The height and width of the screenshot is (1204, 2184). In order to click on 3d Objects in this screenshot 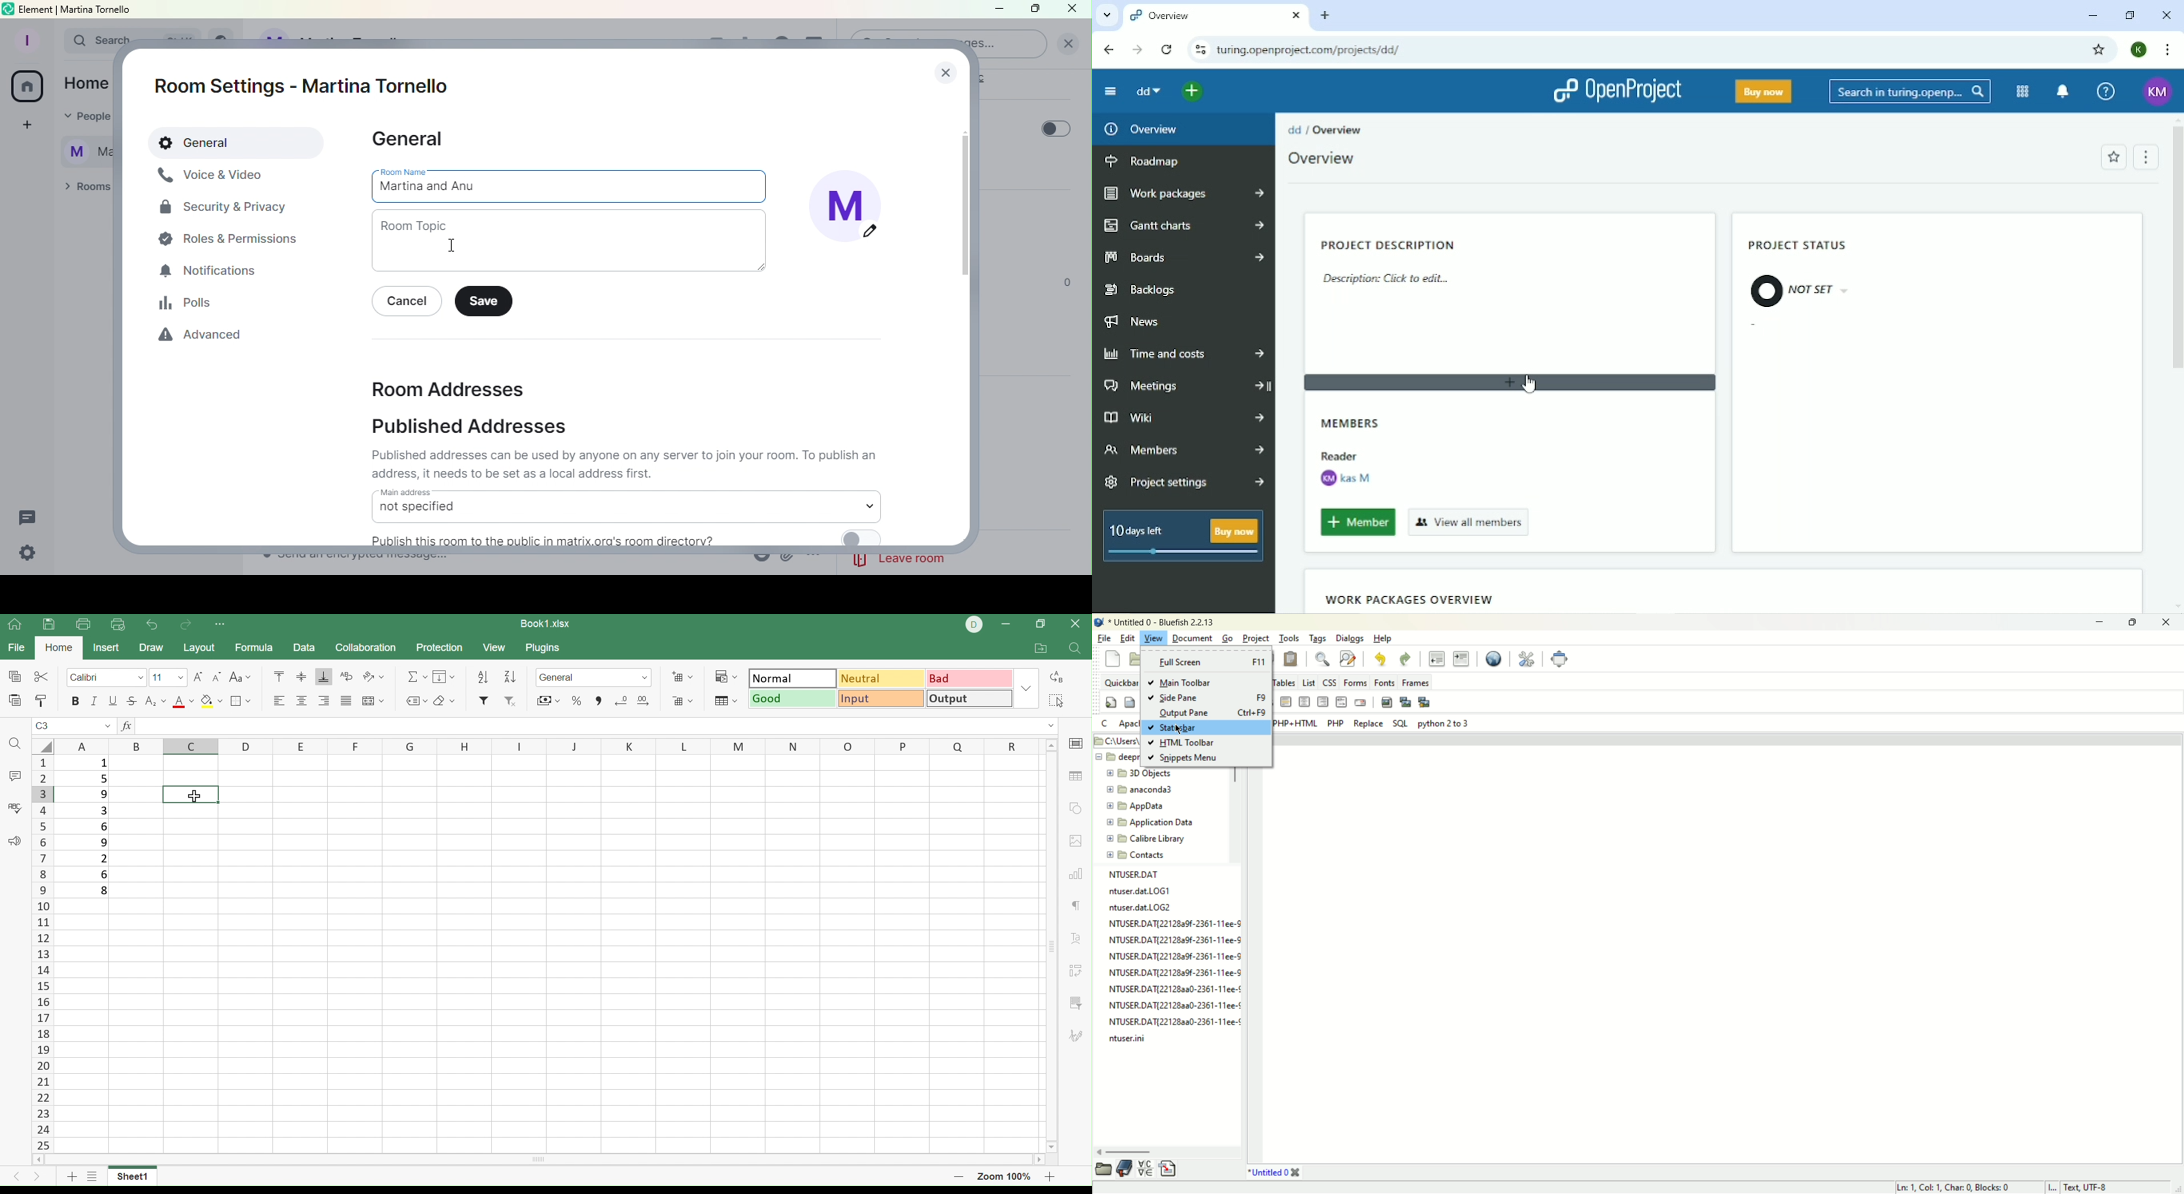, I will do `click(1143, 773)`.